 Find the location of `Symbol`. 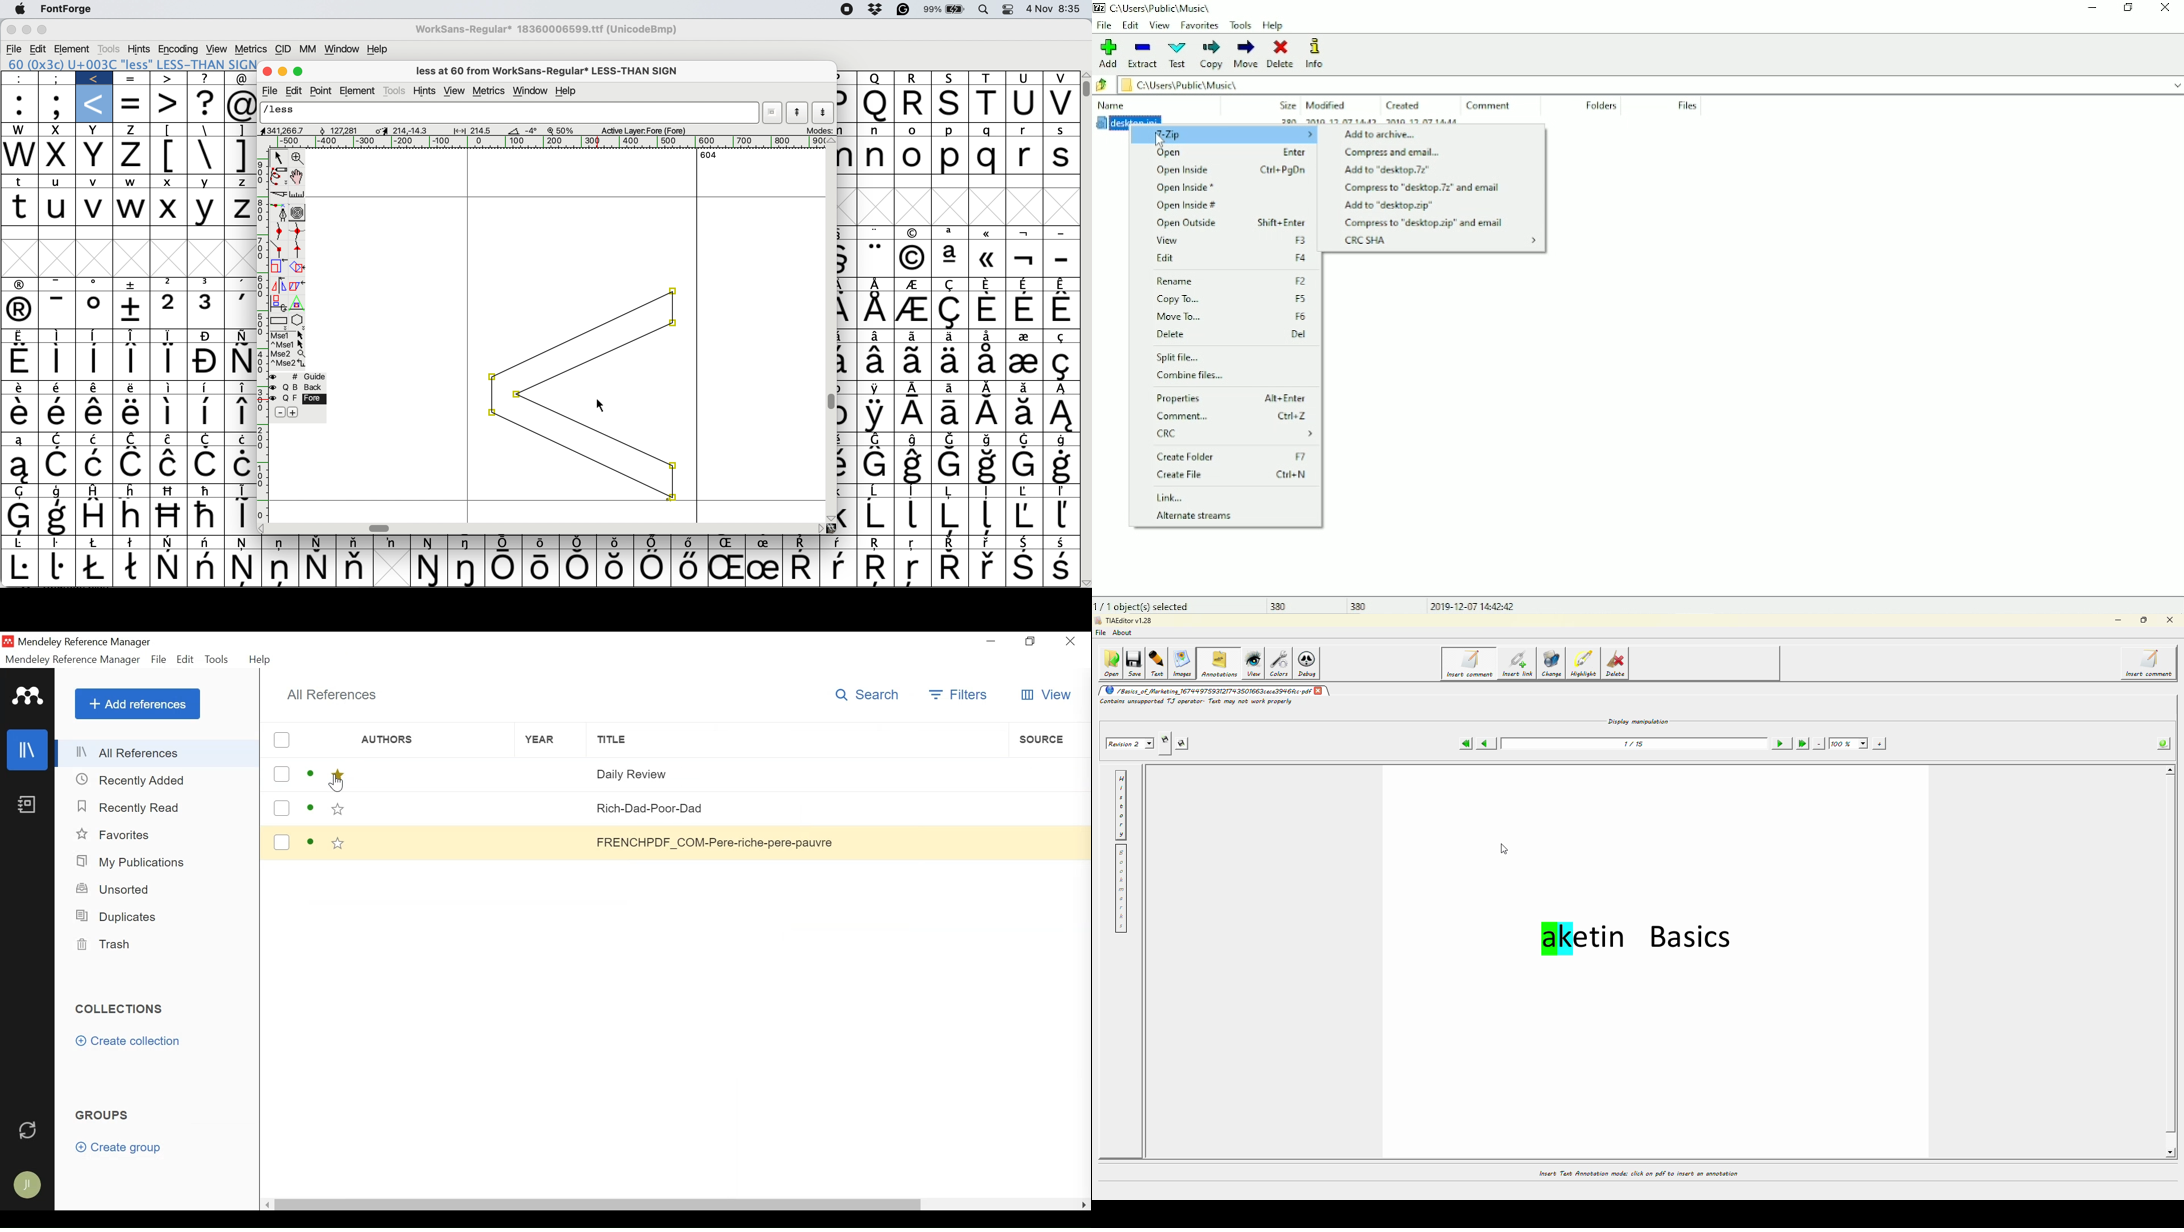

Symbol is located at coordinates (95, 311).